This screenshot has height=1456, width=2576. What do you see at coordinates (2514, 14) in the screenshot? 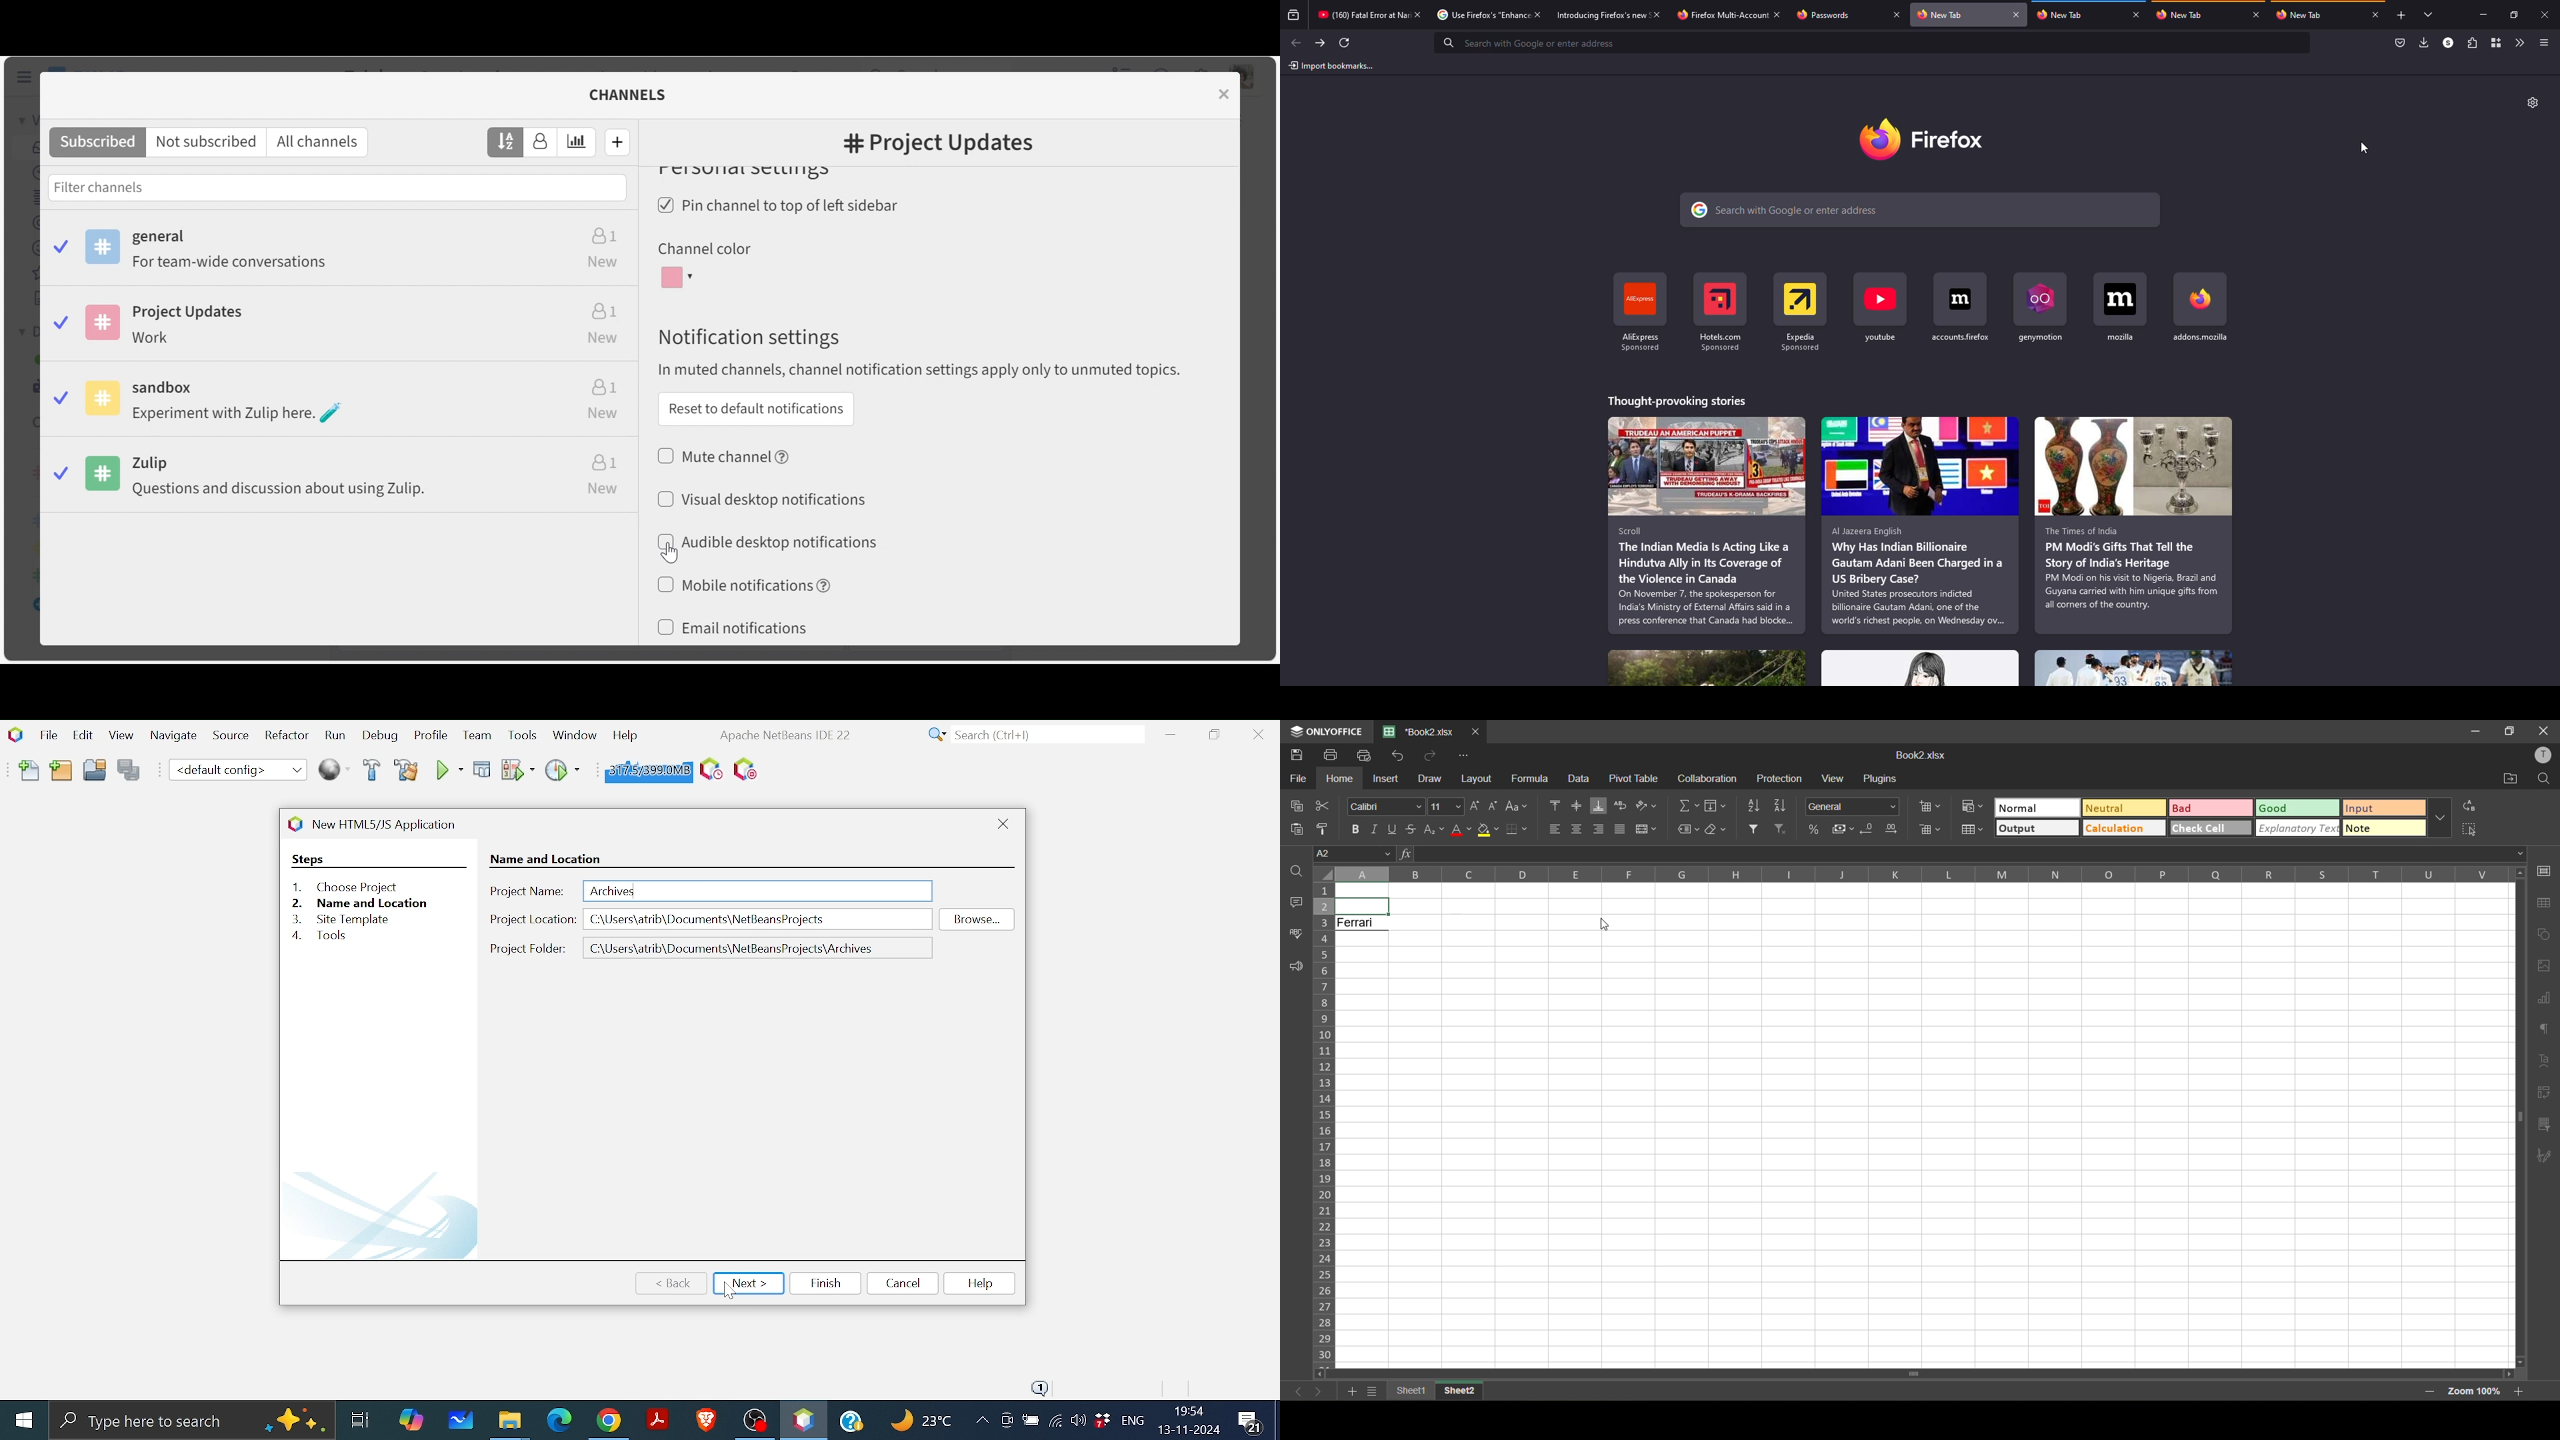
I see `maximize` at bounding box center [2514, 14].